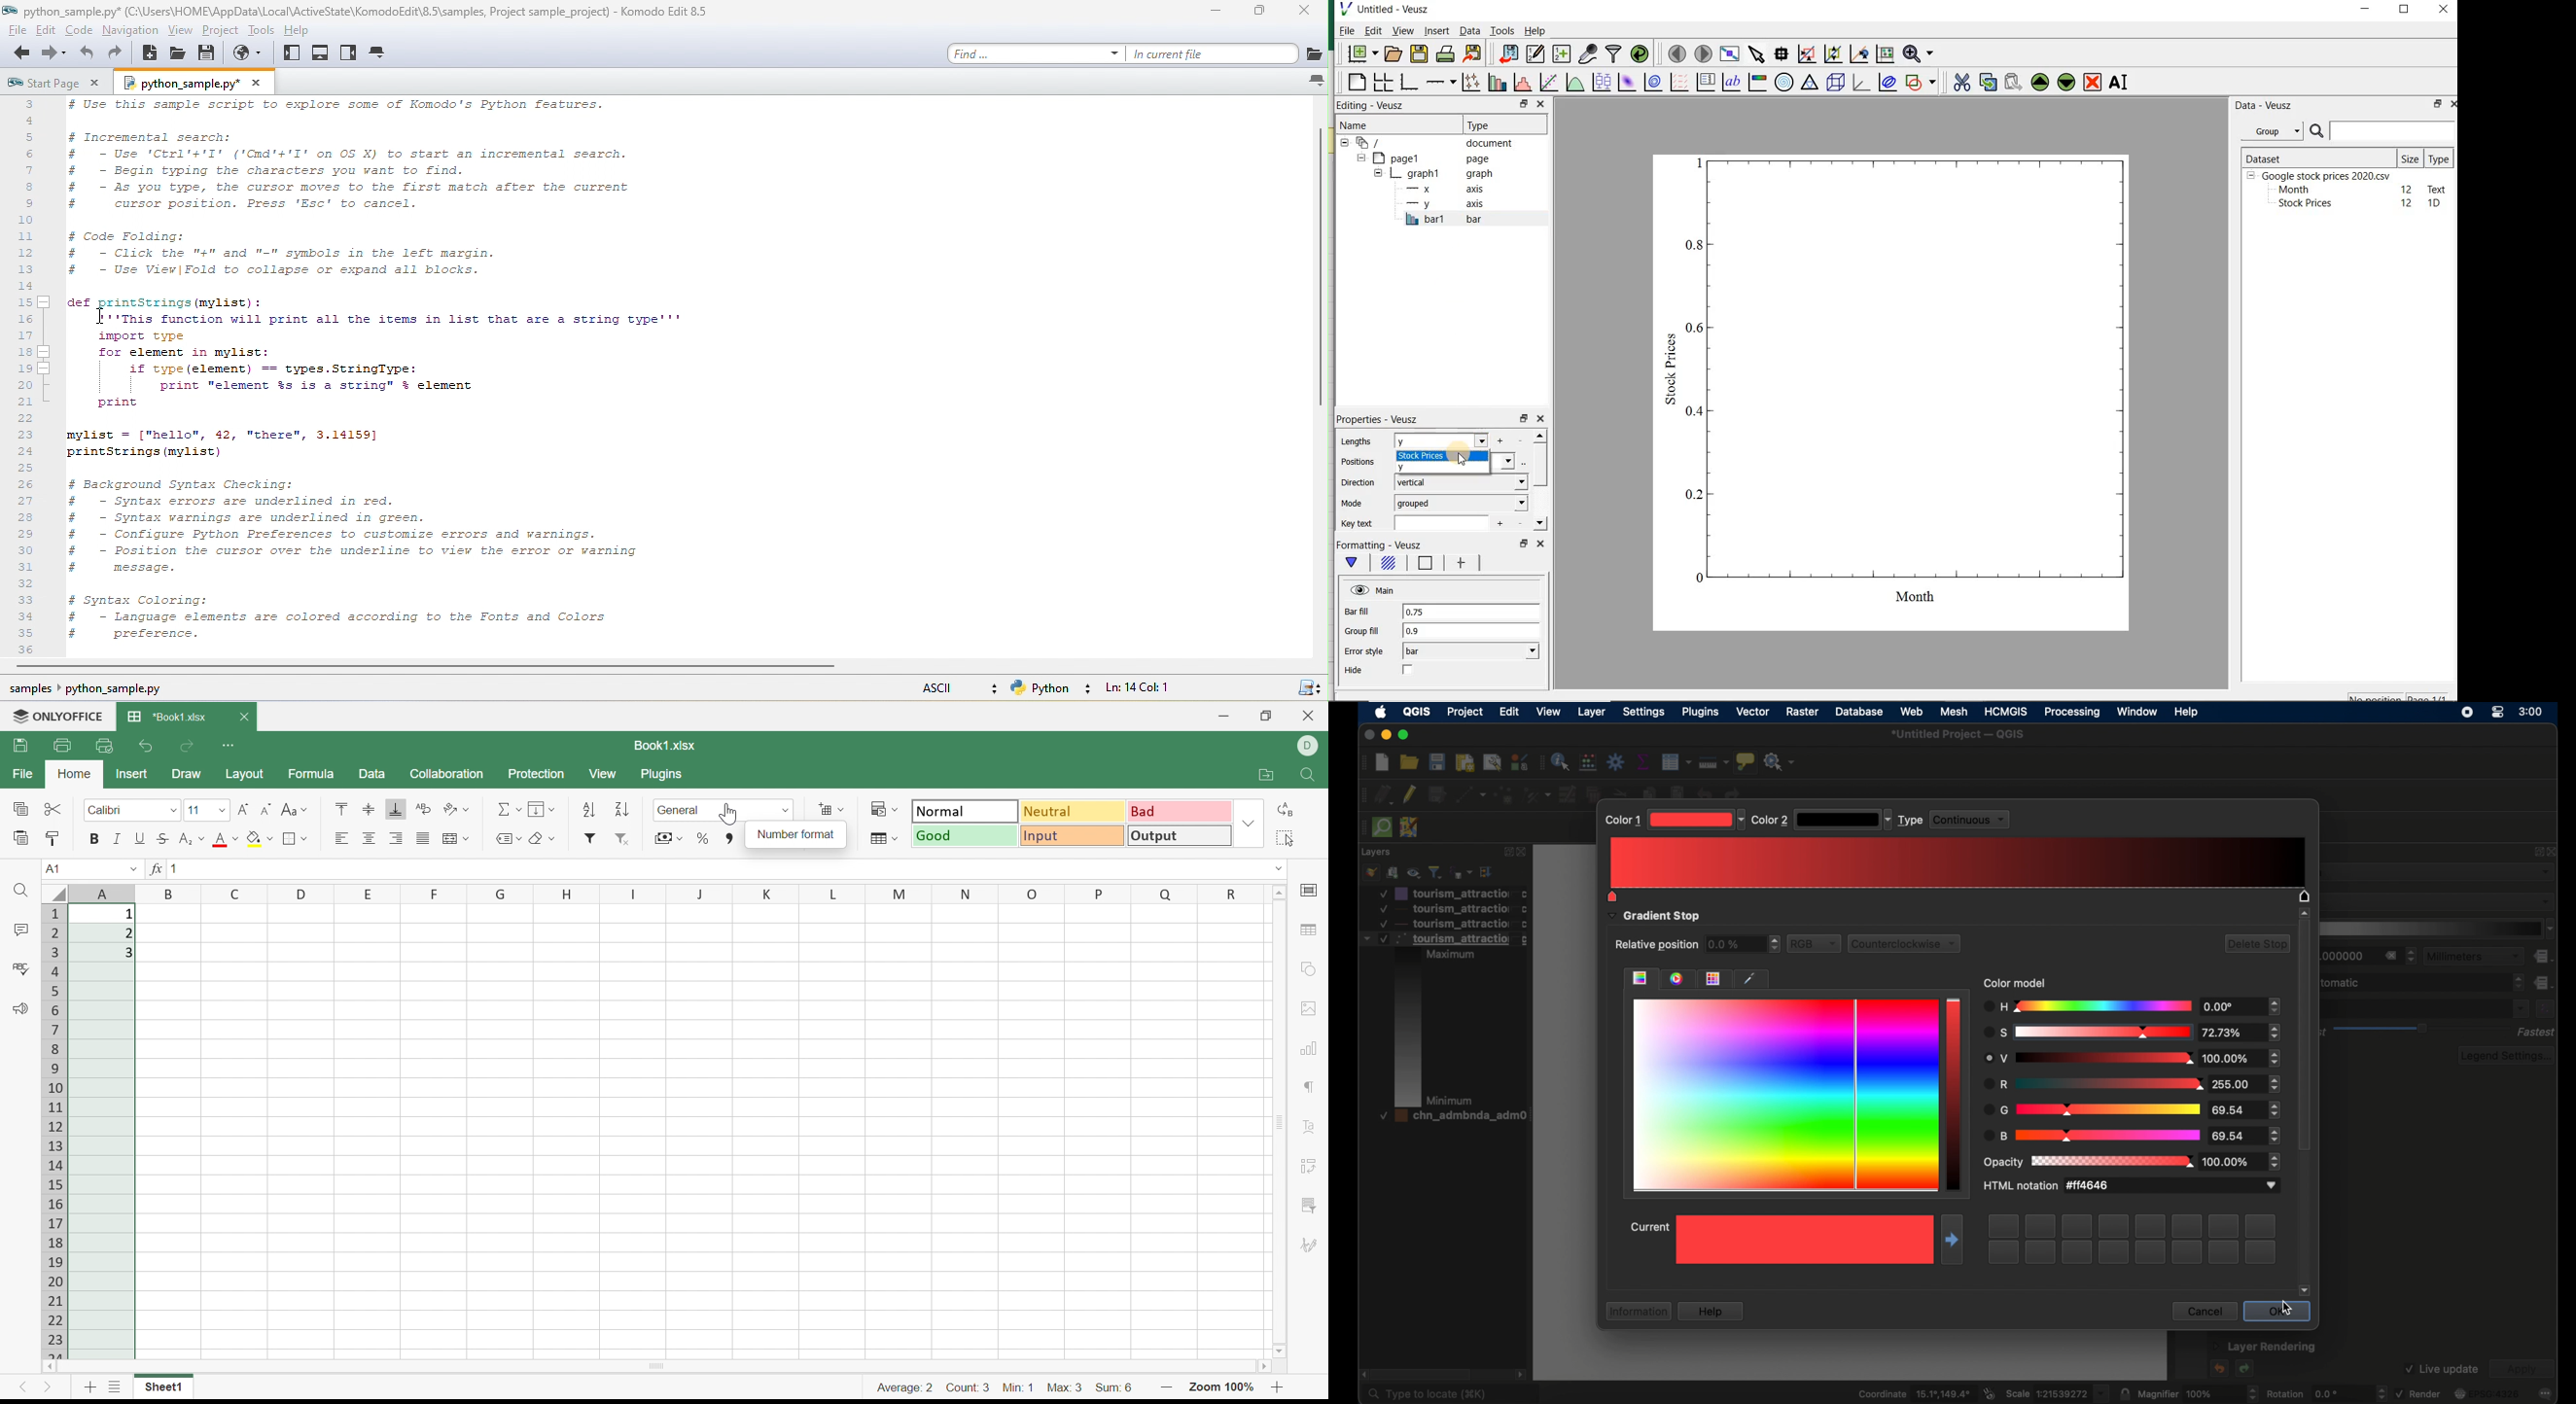 This screenshot has width=2576, height=1428. What do you see at coordinates (2293, 190) in the screenshot?
I see `Month` at bounding box center [2293, 190].